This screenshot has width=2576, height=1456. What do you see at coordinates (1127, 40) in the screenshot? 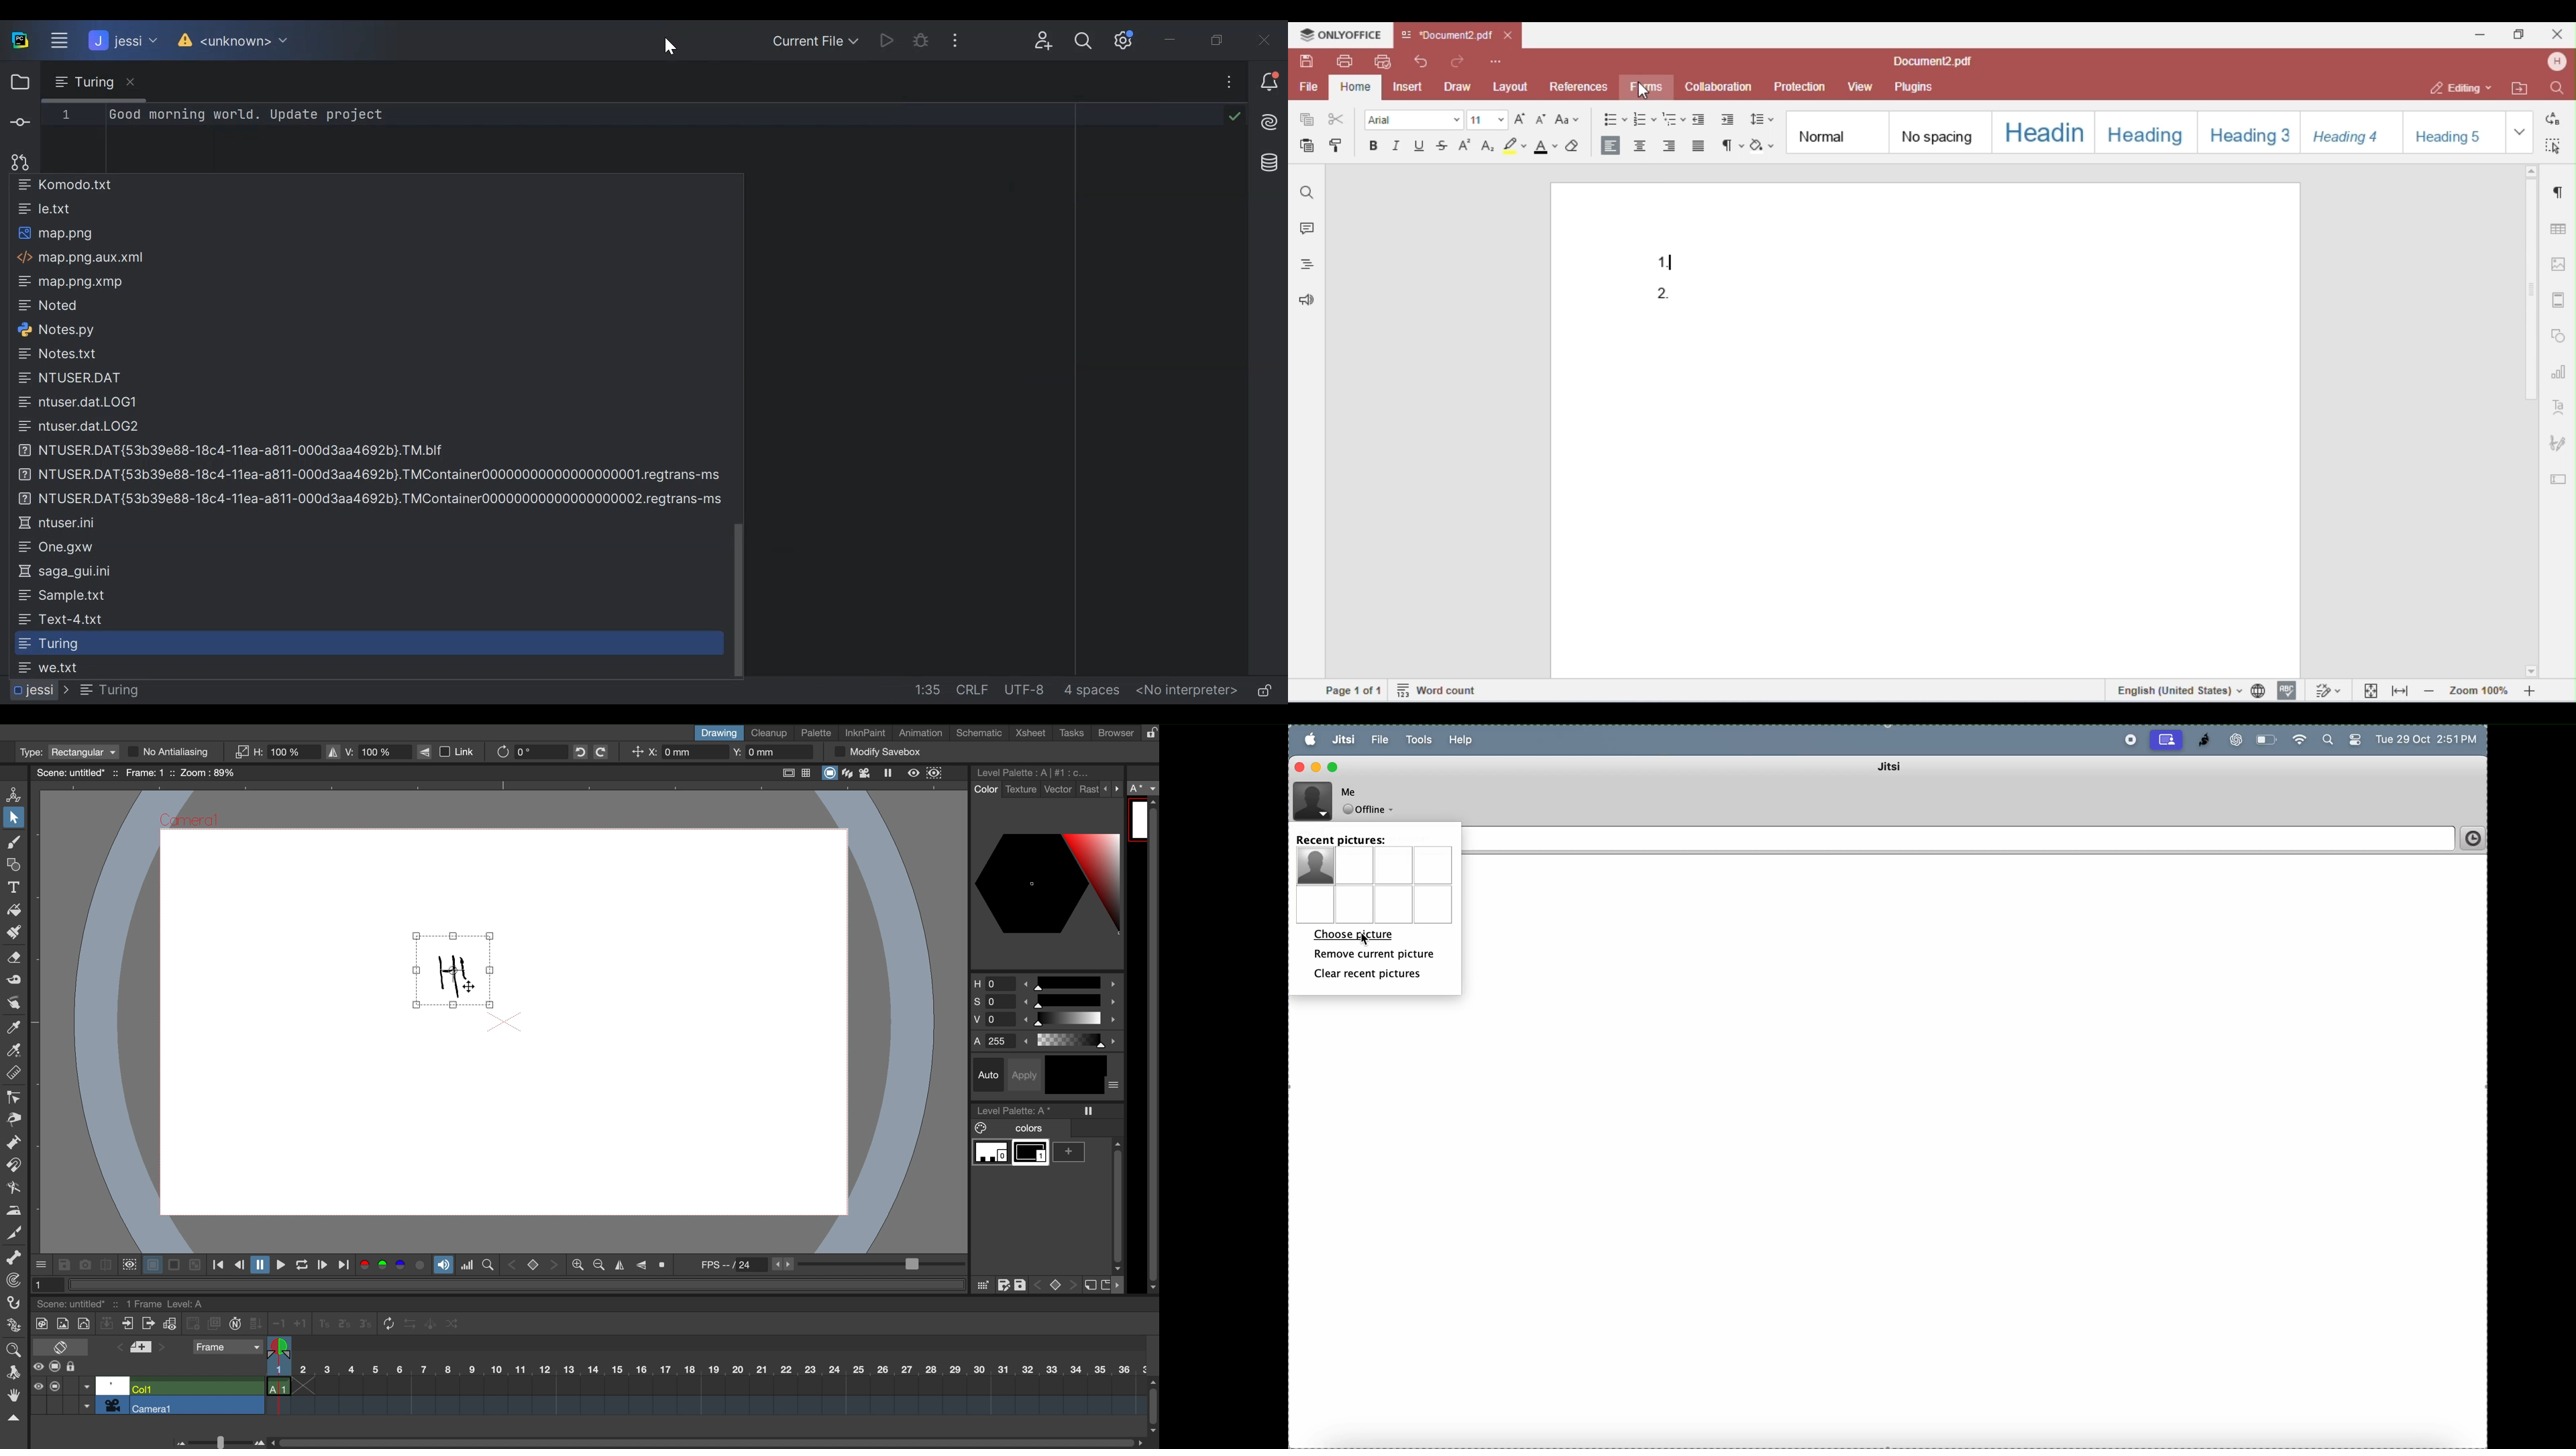
I see `Settings` at bounding box center [1127, 40].